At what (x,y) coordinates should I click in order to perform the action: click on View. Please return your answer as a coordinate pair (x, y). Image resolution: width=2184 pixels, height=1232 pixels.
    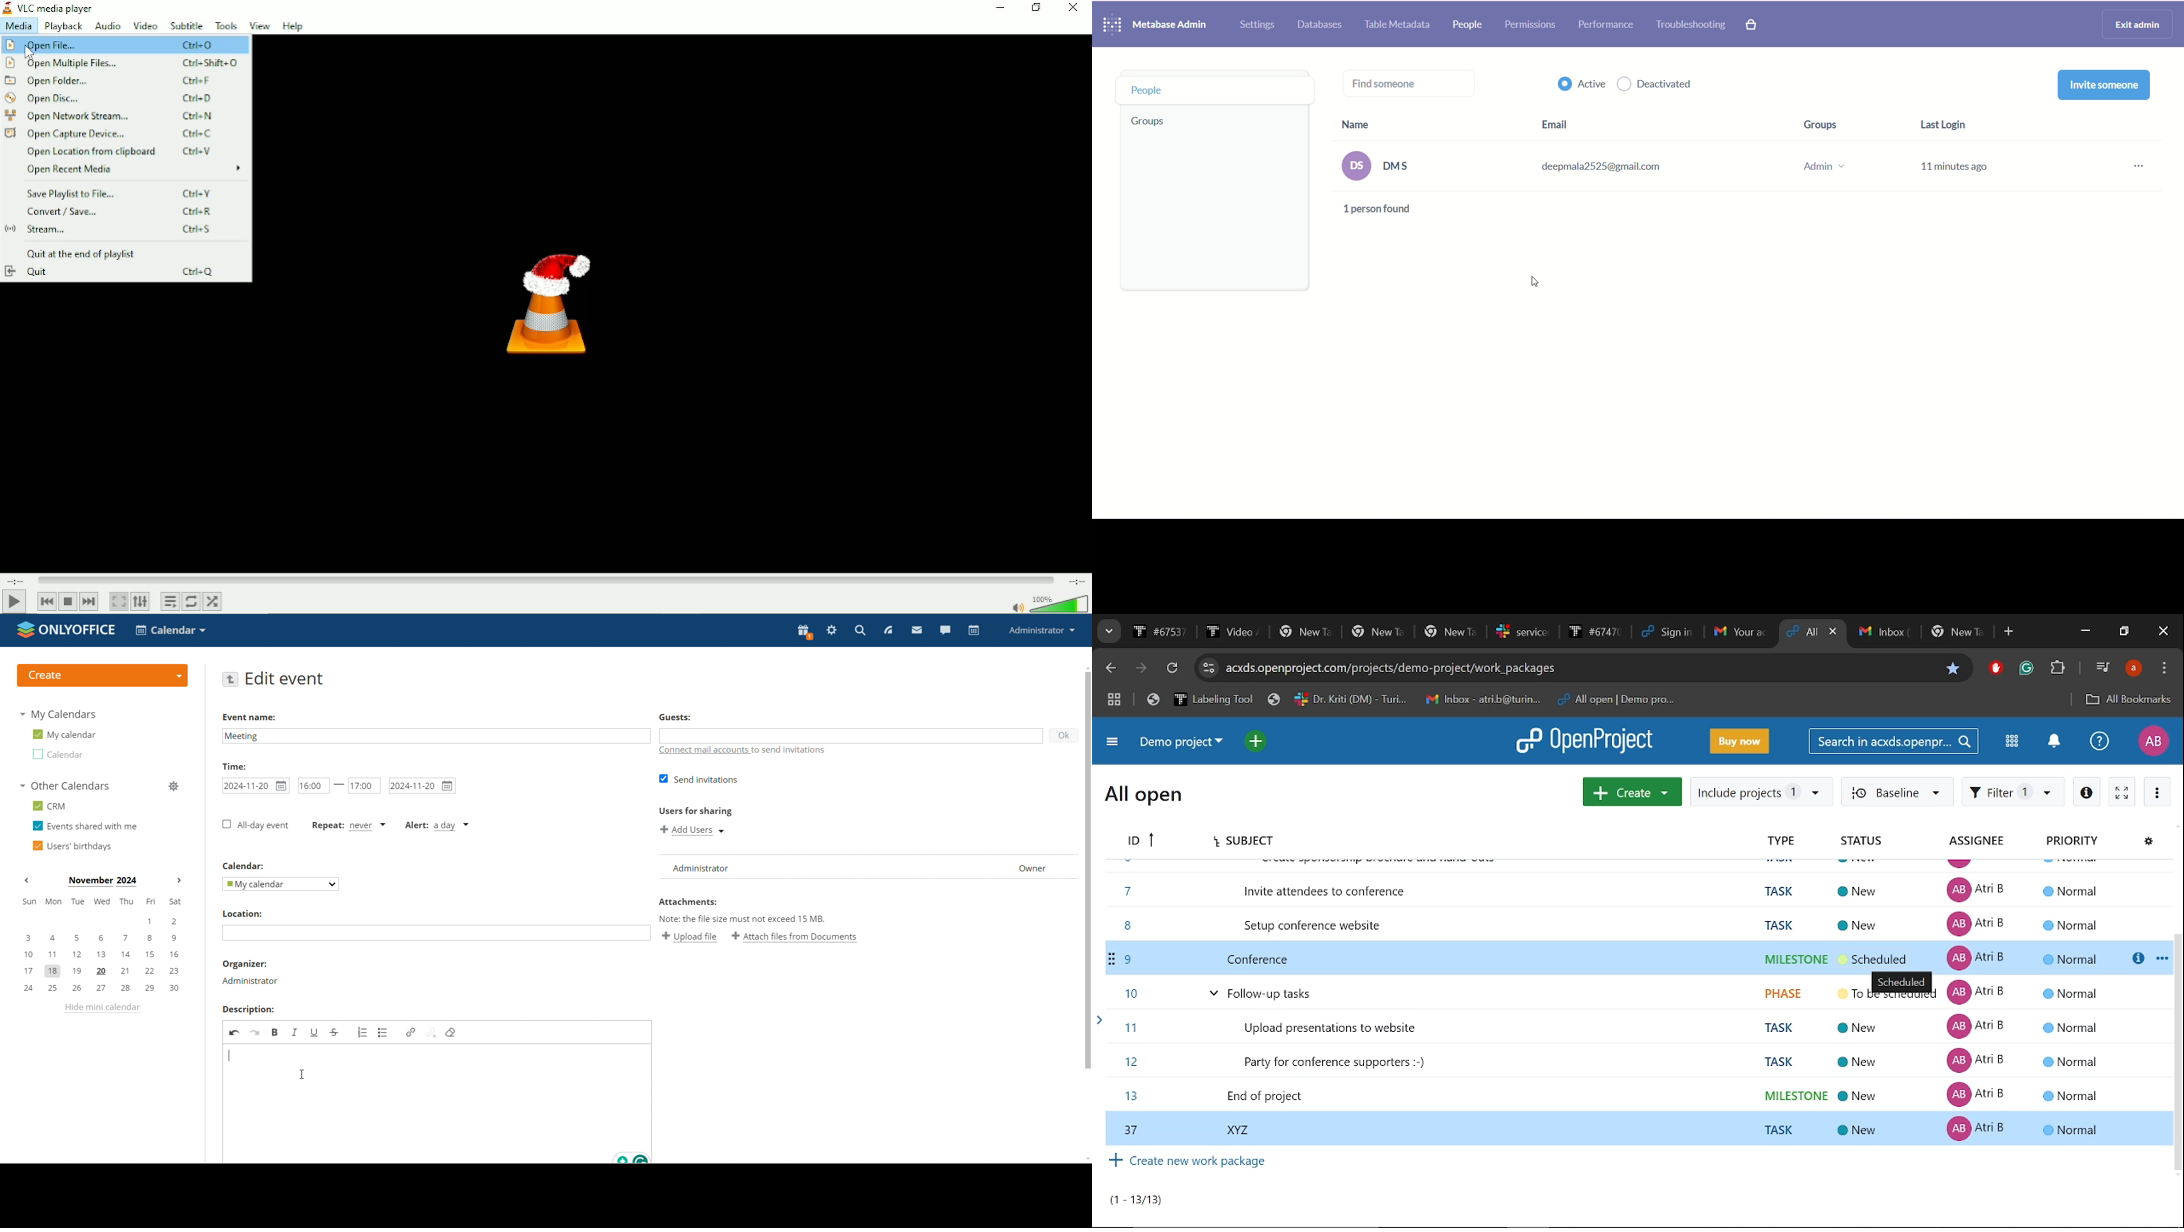
    Looking at the image, I should click on (259, 25).